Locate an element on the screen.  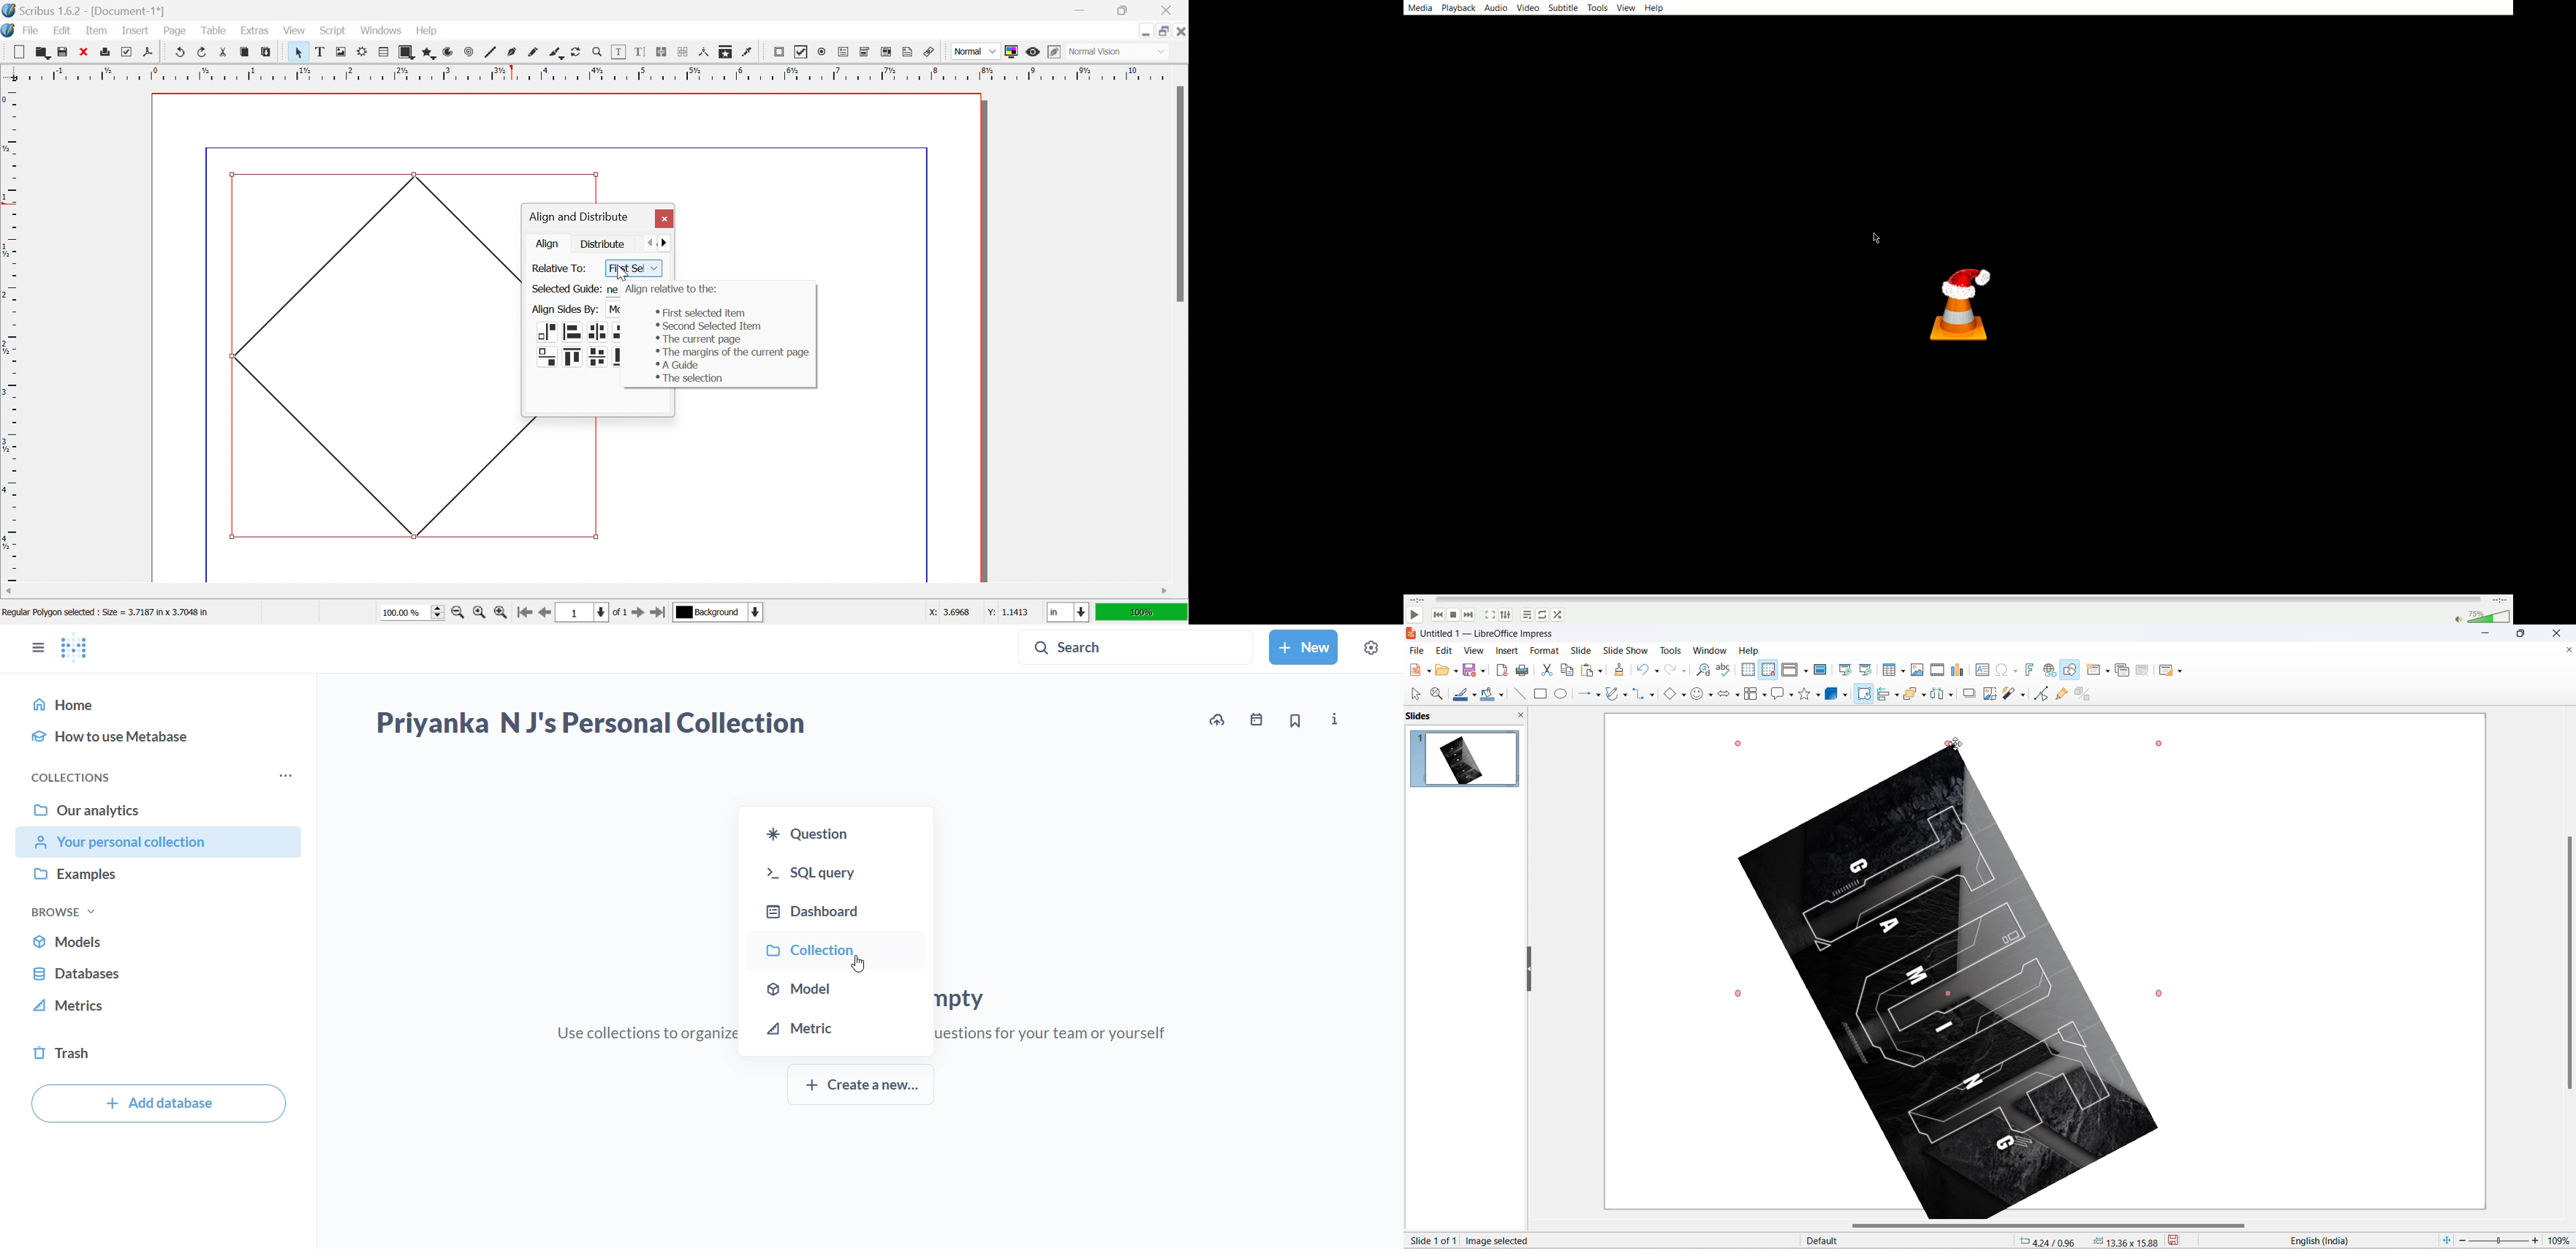
horizontal scroll bar is located at coordinates (2052, 1226).